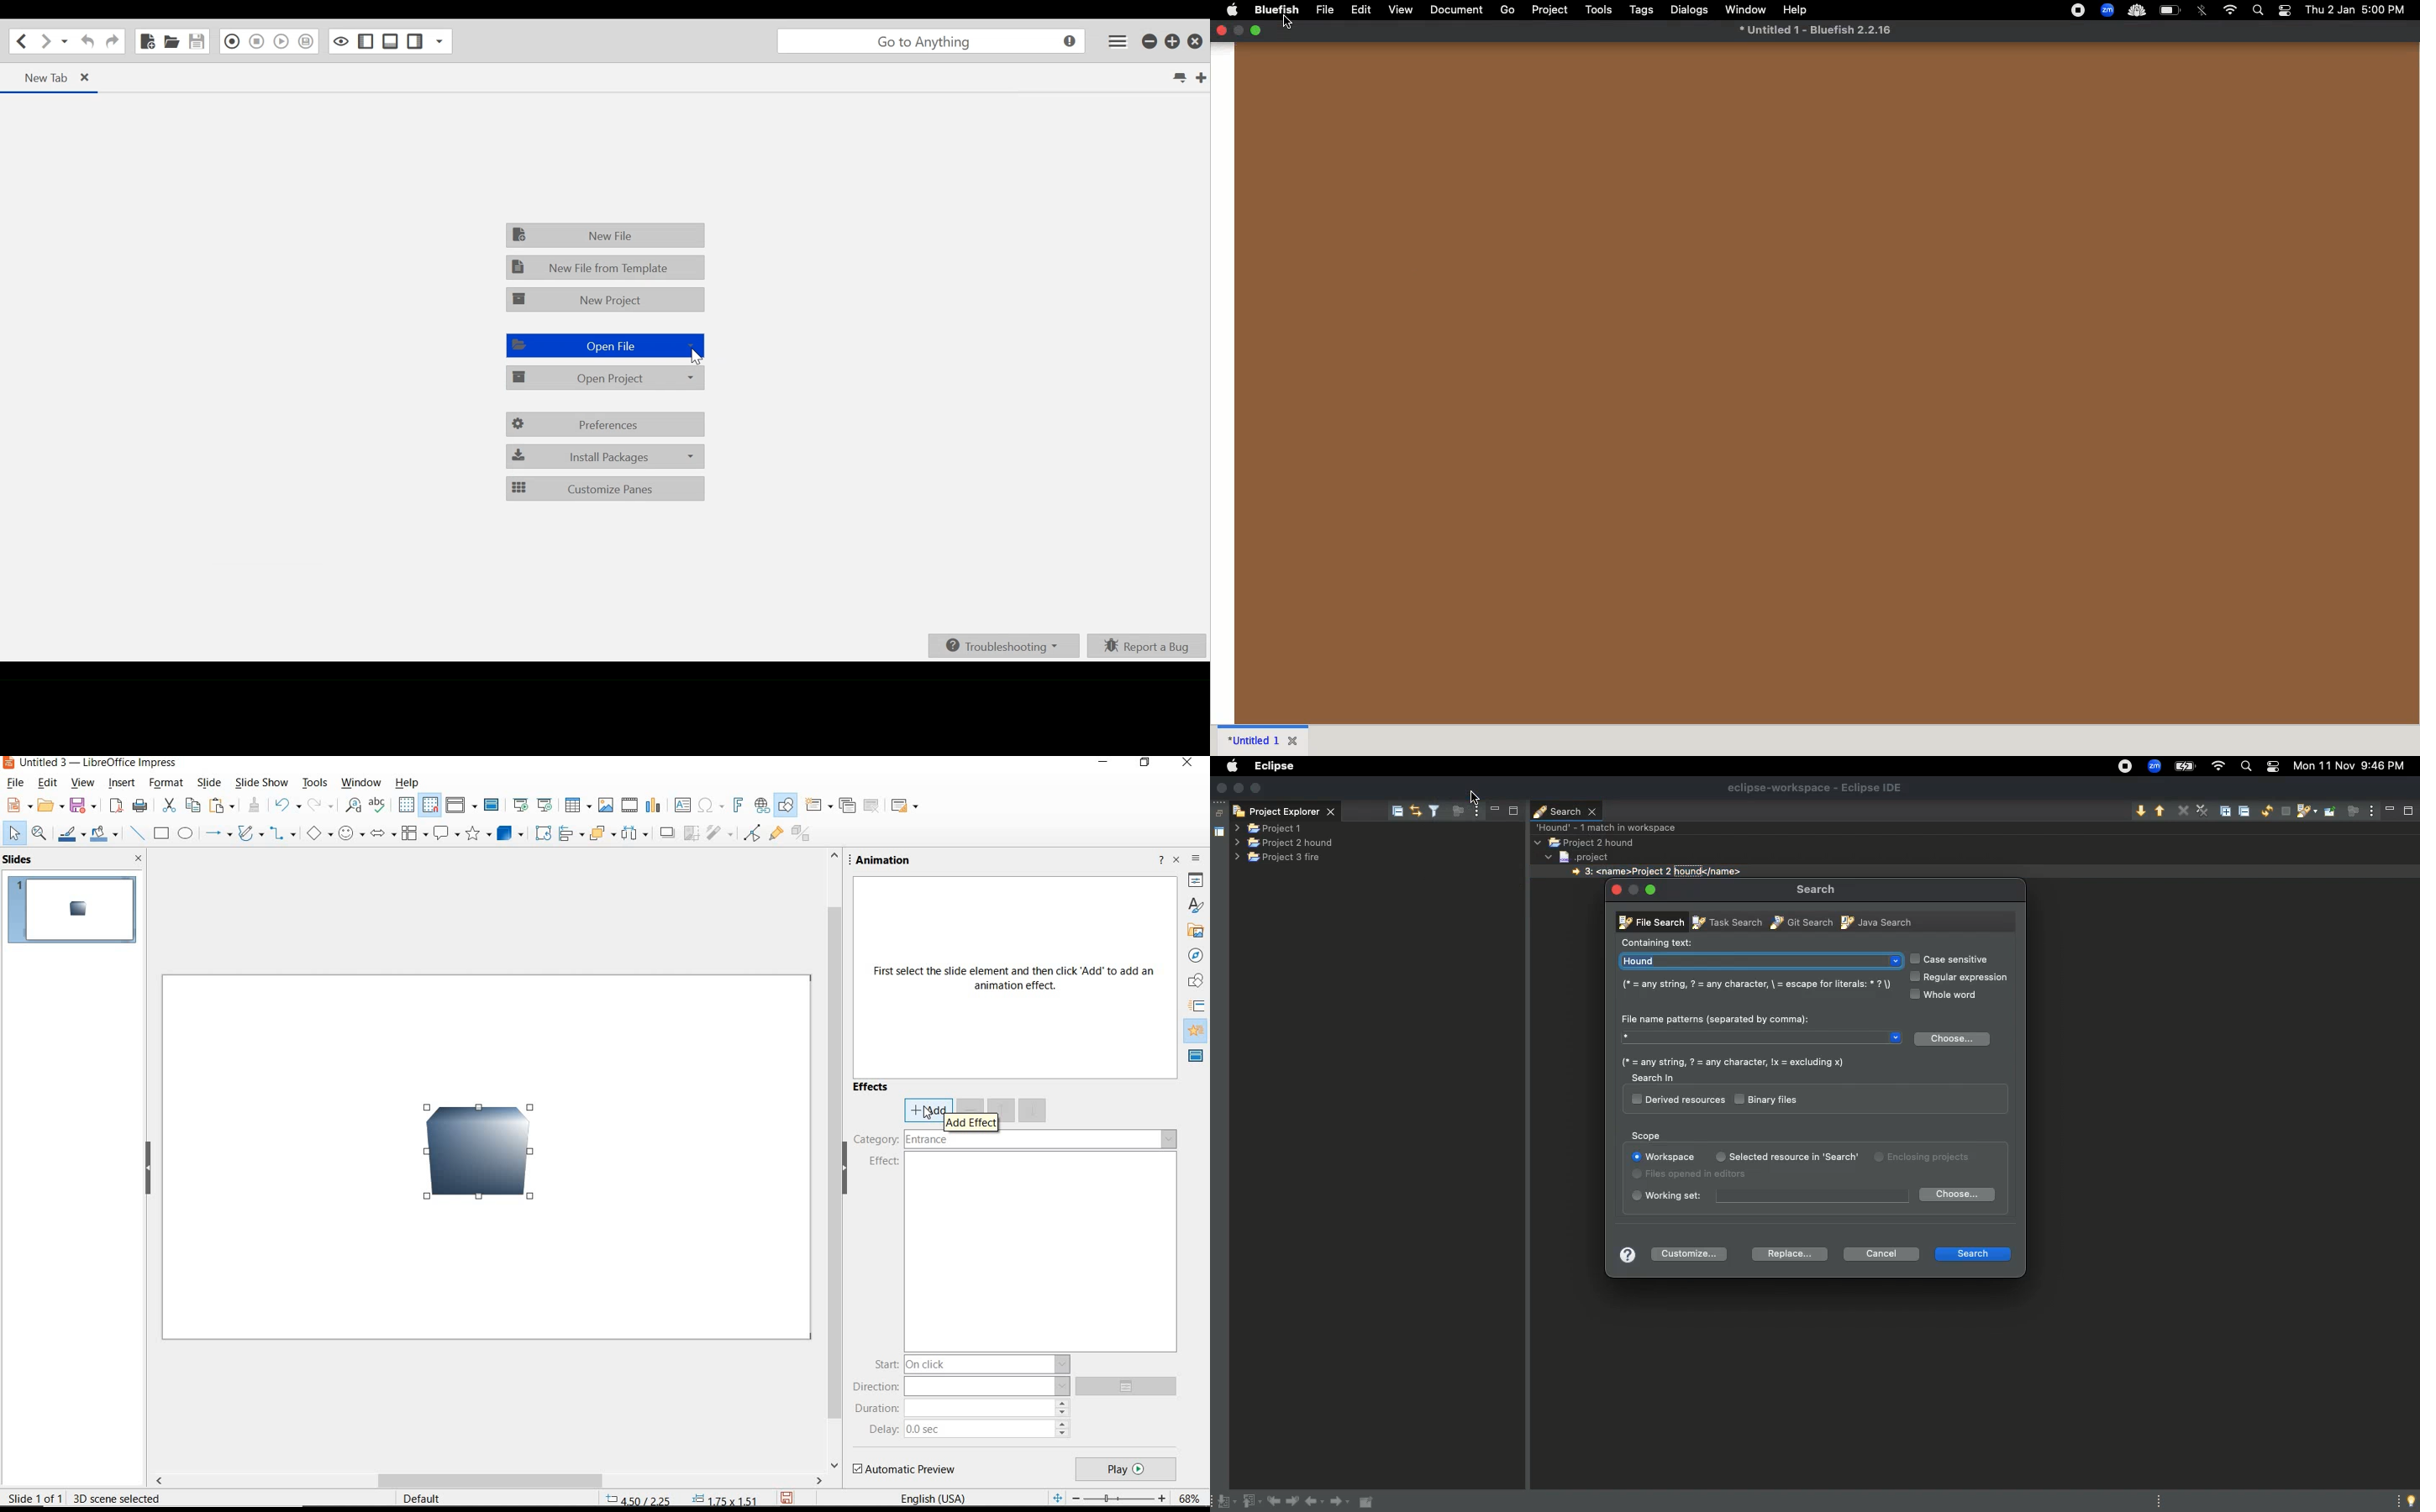 The height and width of the screenshot is (1512, 2436). What do you see at coordinates (1195, 956) in the screenshot?
I see `NAVIGATOR` at bounding box center [1195, 956].